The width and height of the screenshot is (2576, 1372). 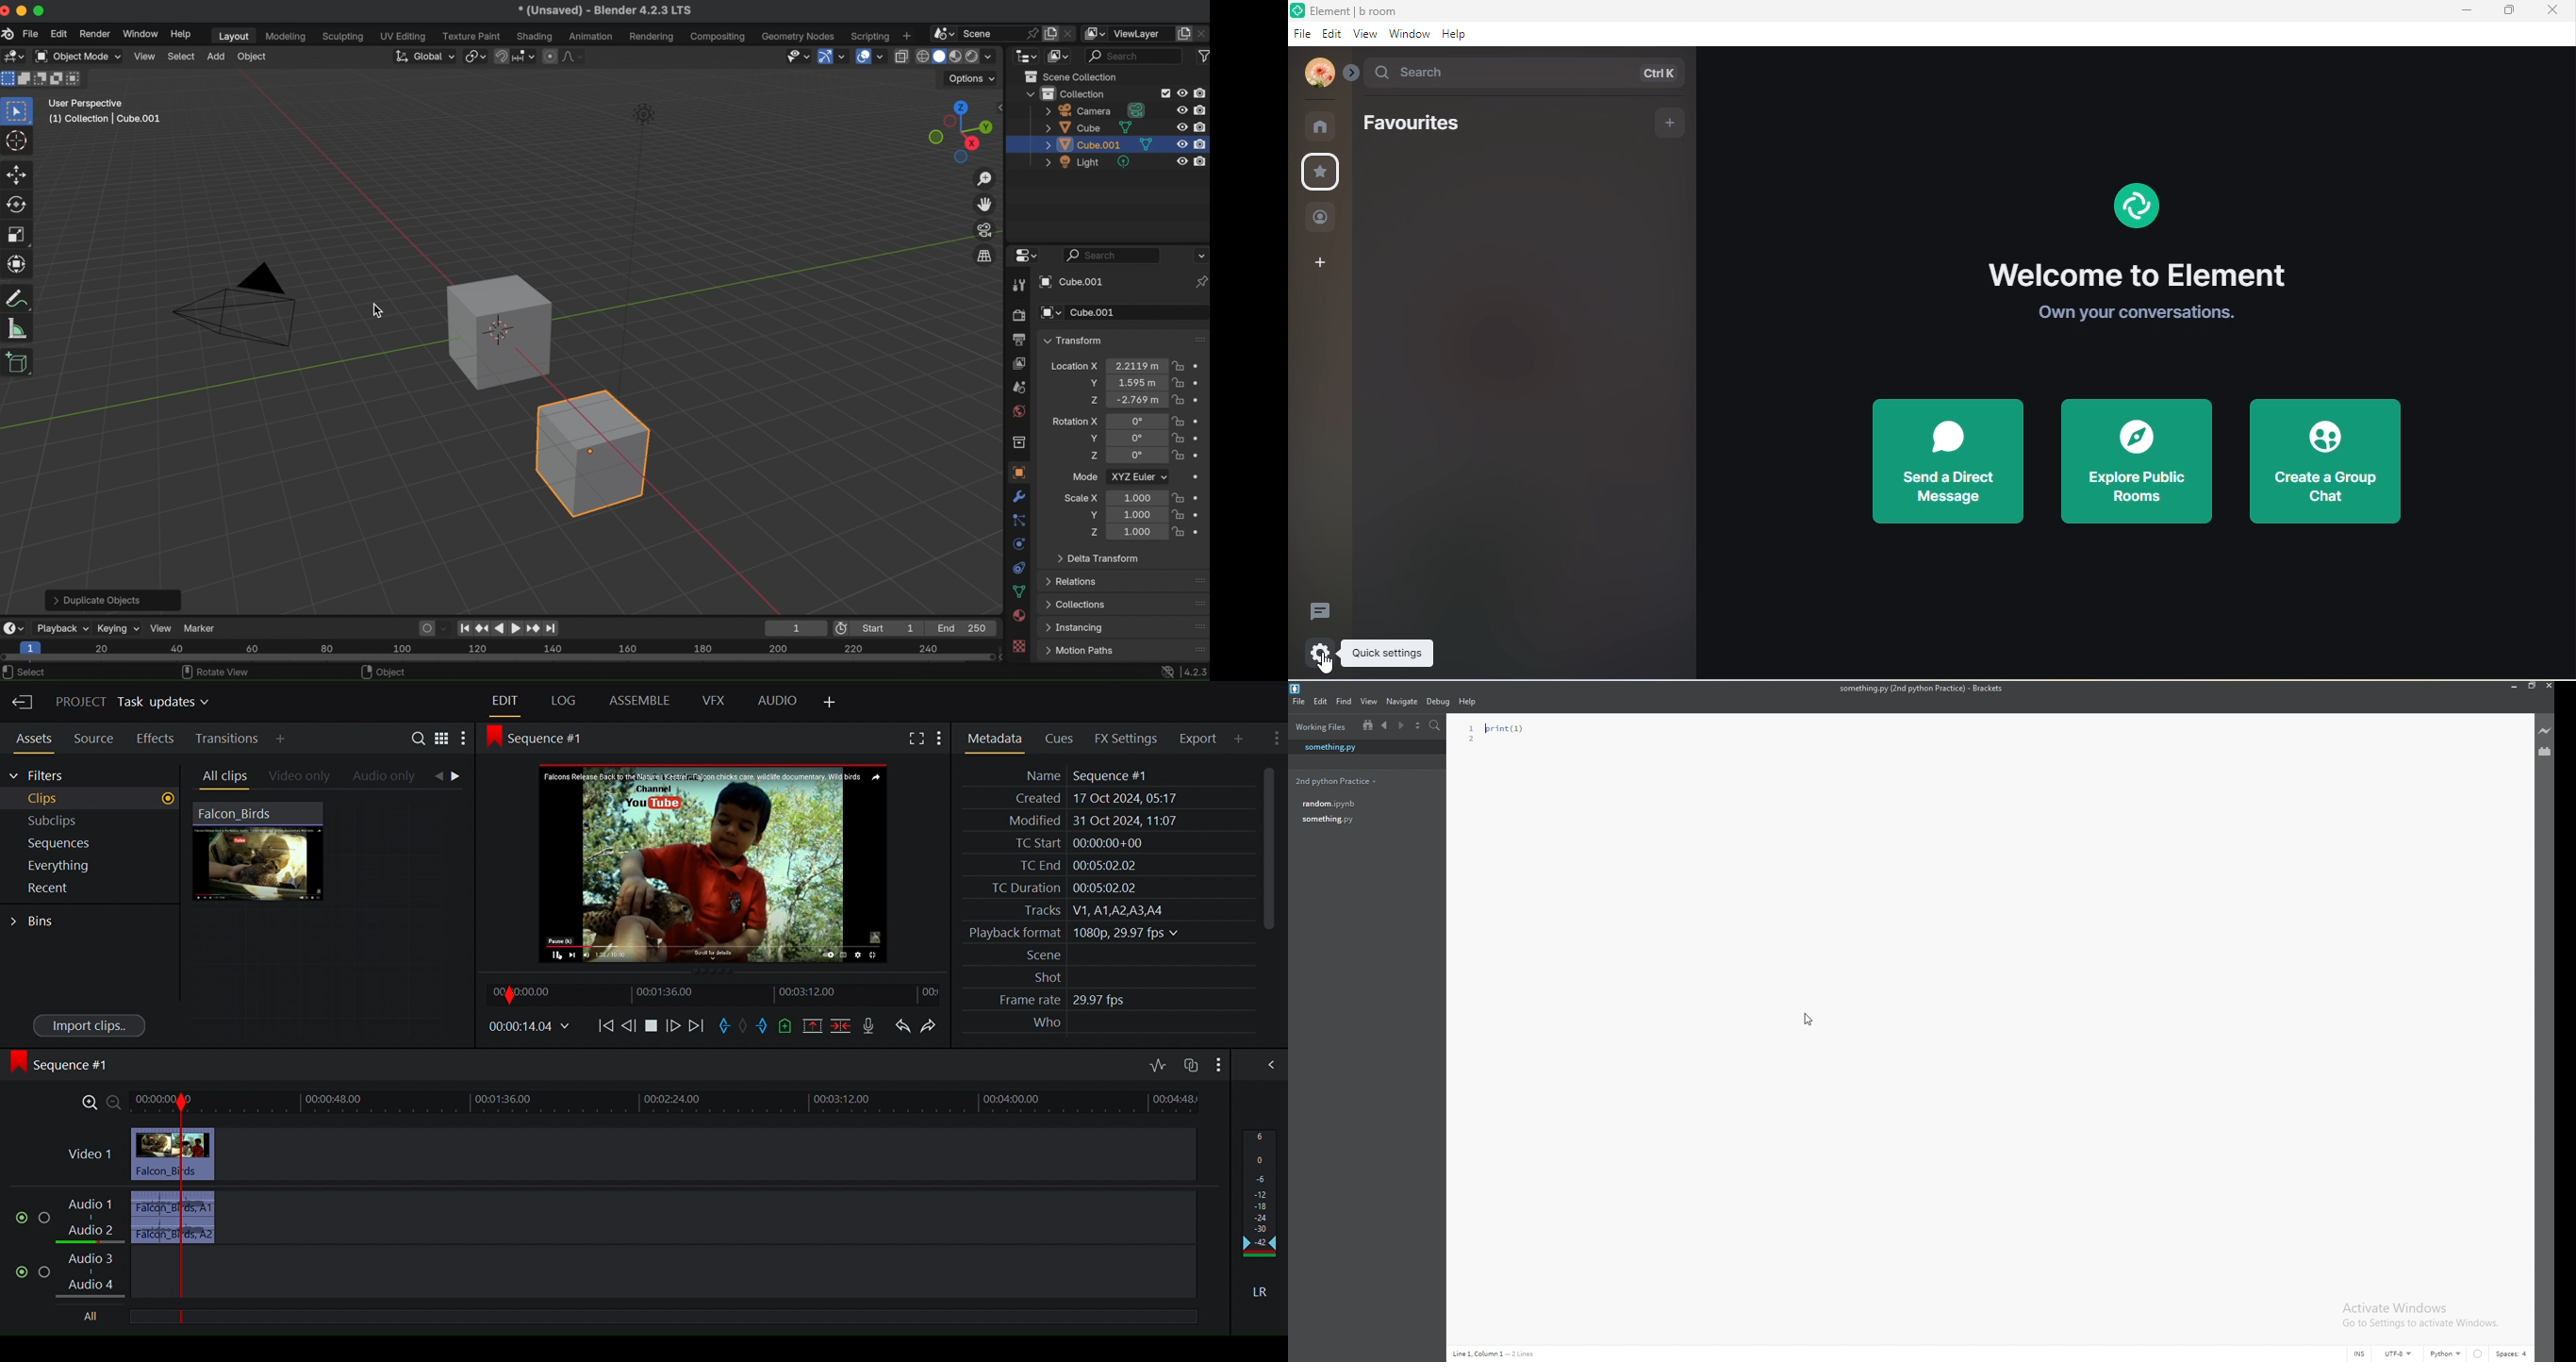 I want to click on Effects, so click(x=155, y=739).